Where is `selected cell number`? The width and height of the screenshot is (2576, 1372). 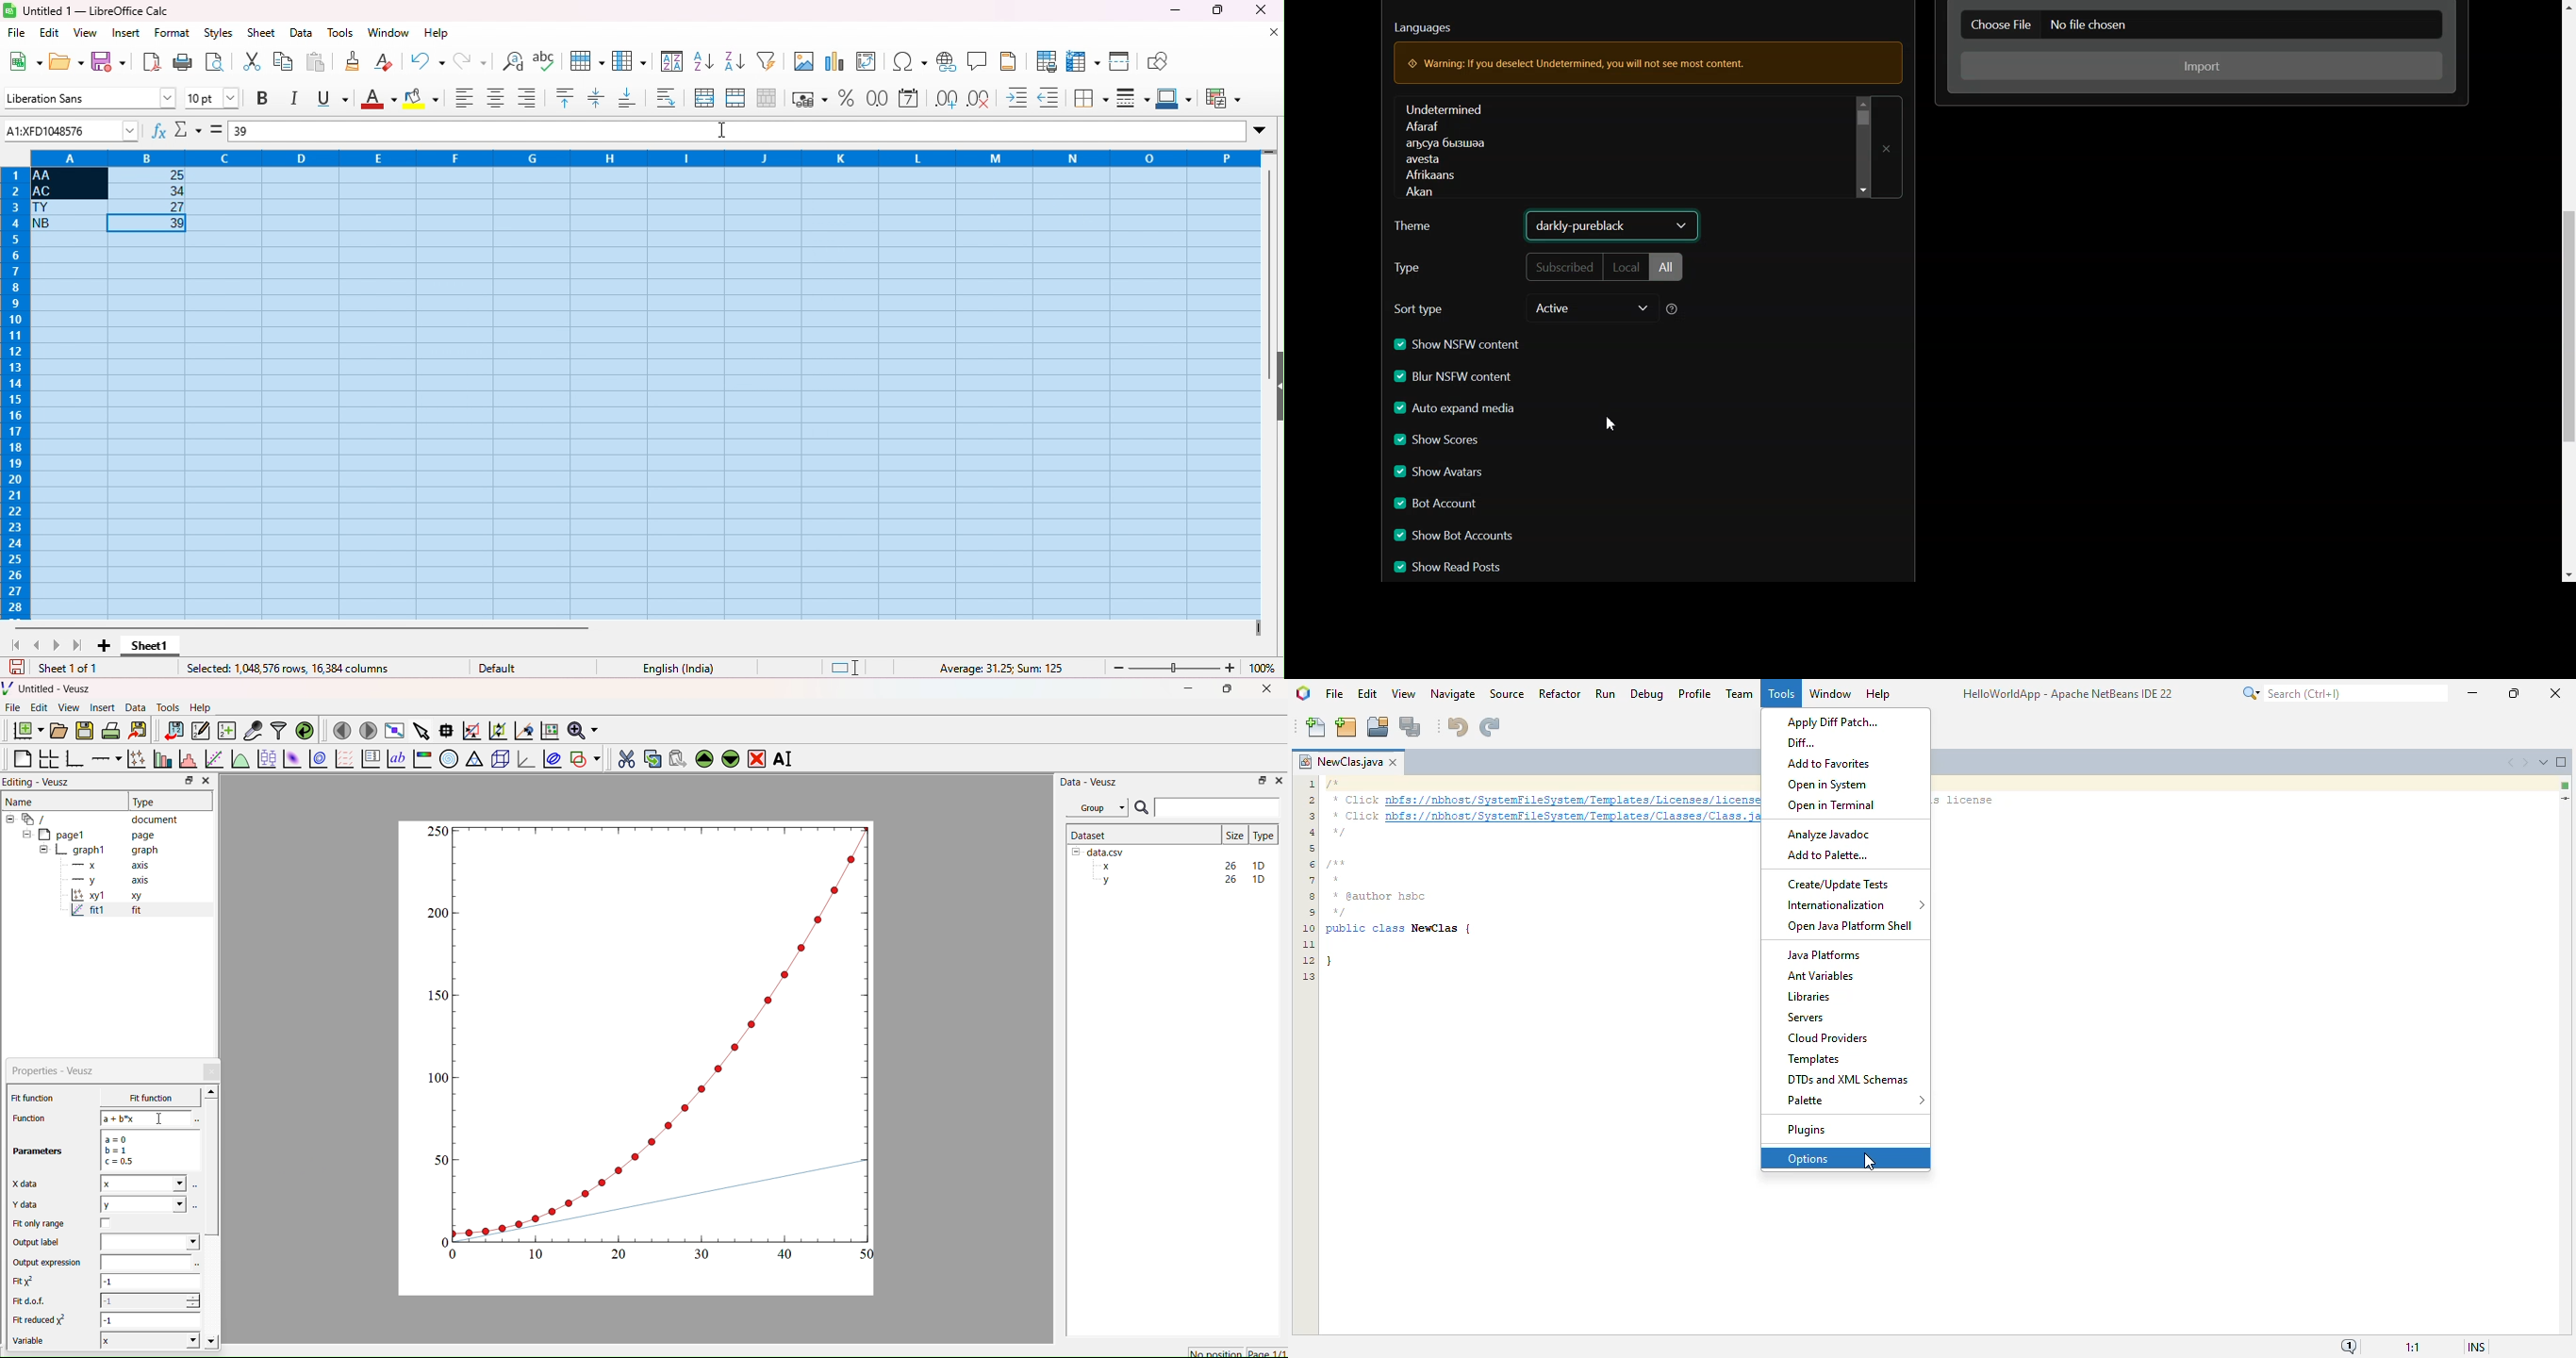
selected cell number is located at coordinates (72, 130).